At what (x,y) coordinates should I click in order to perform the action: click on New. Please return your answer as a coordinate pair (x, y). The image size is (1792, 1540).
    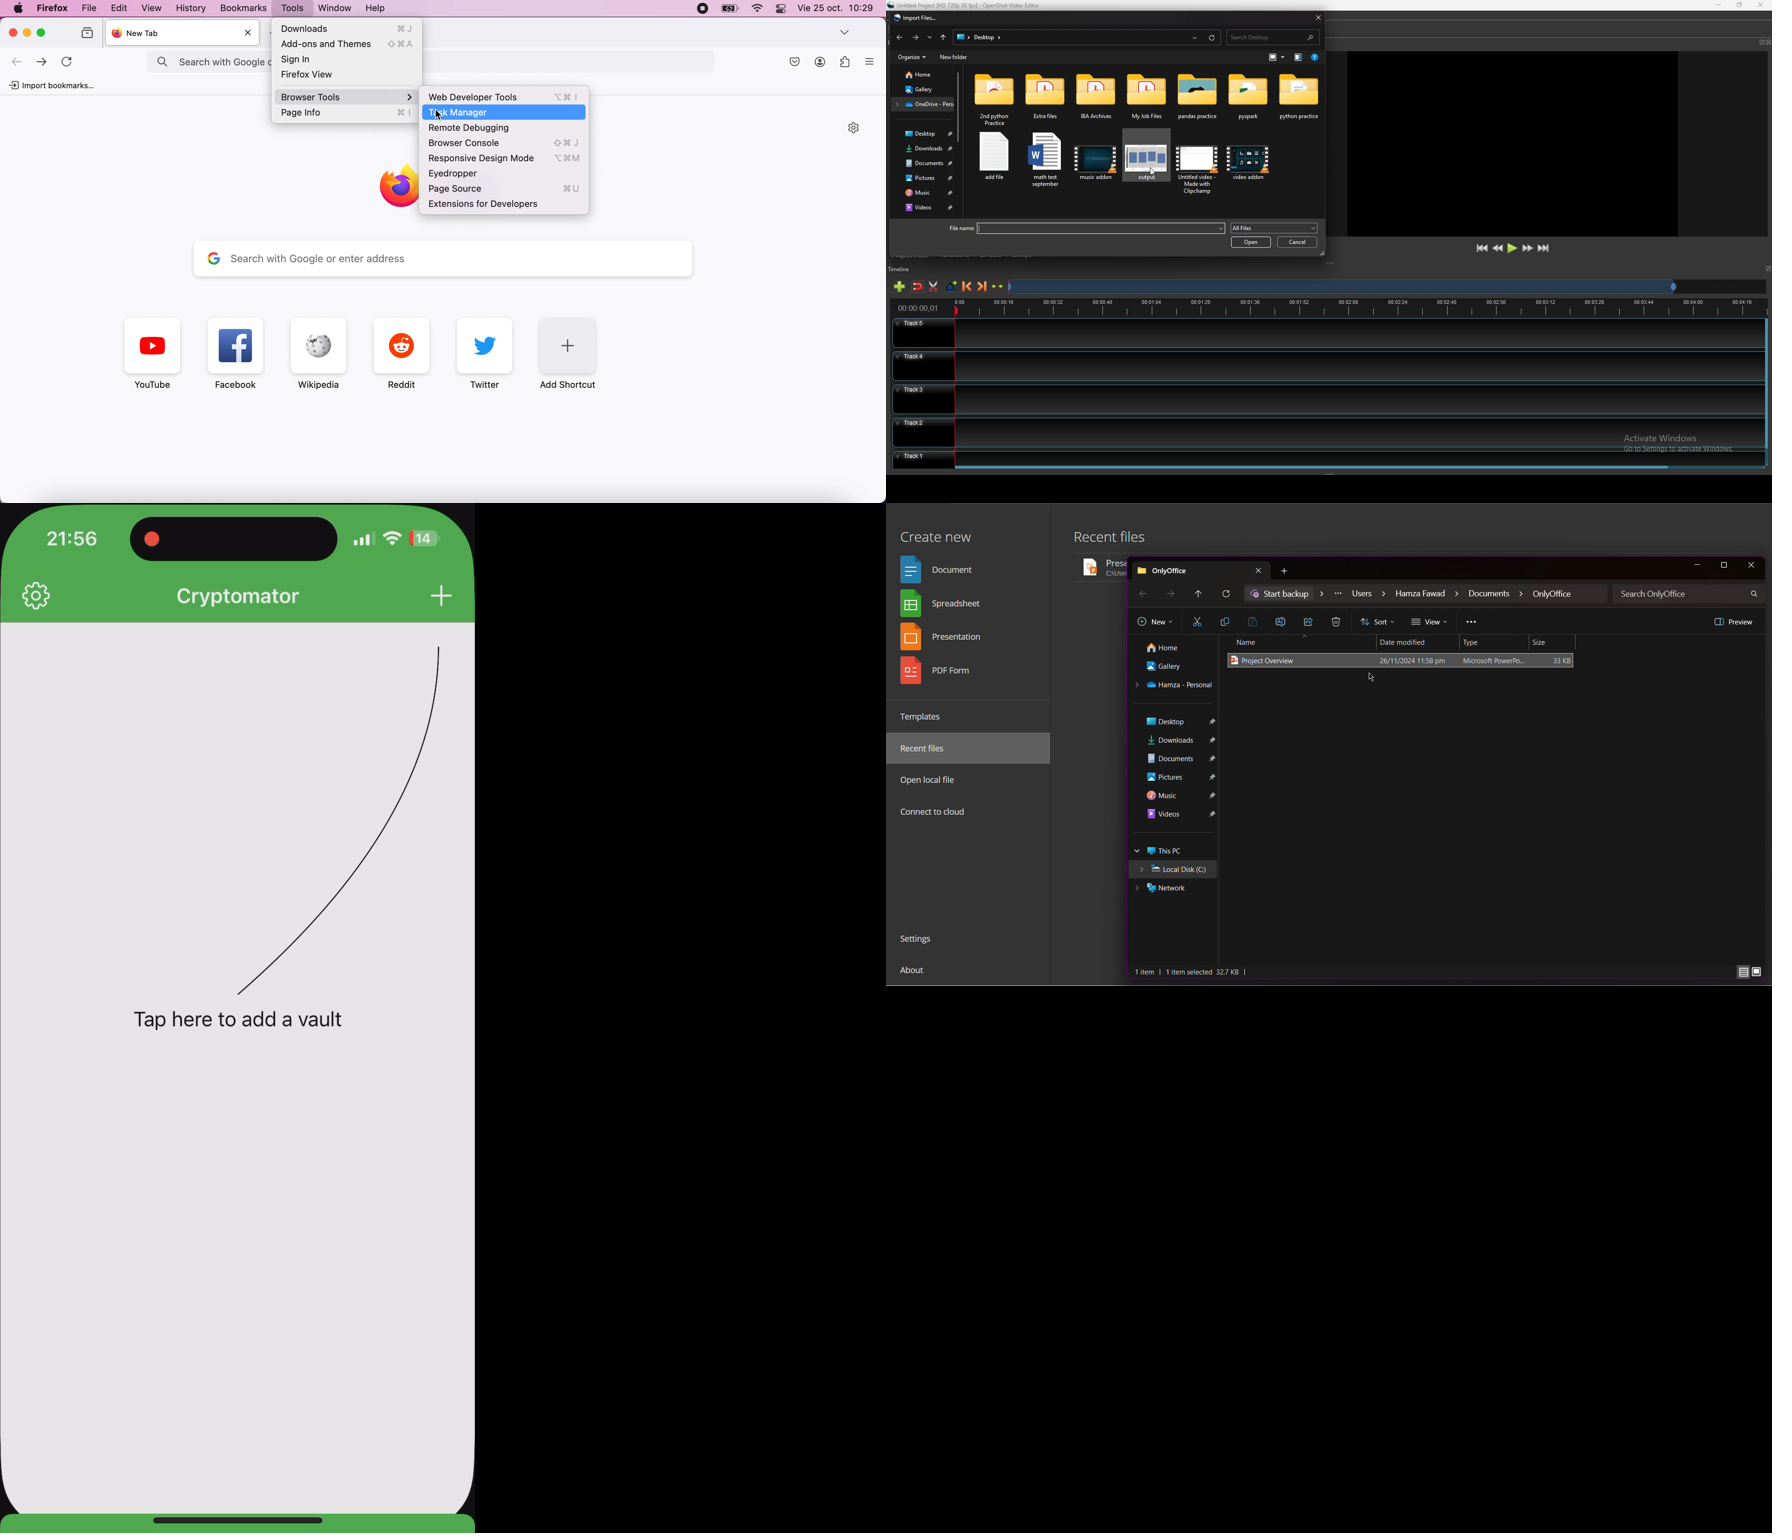
    Looking at the image, I should click on (1155, 623).